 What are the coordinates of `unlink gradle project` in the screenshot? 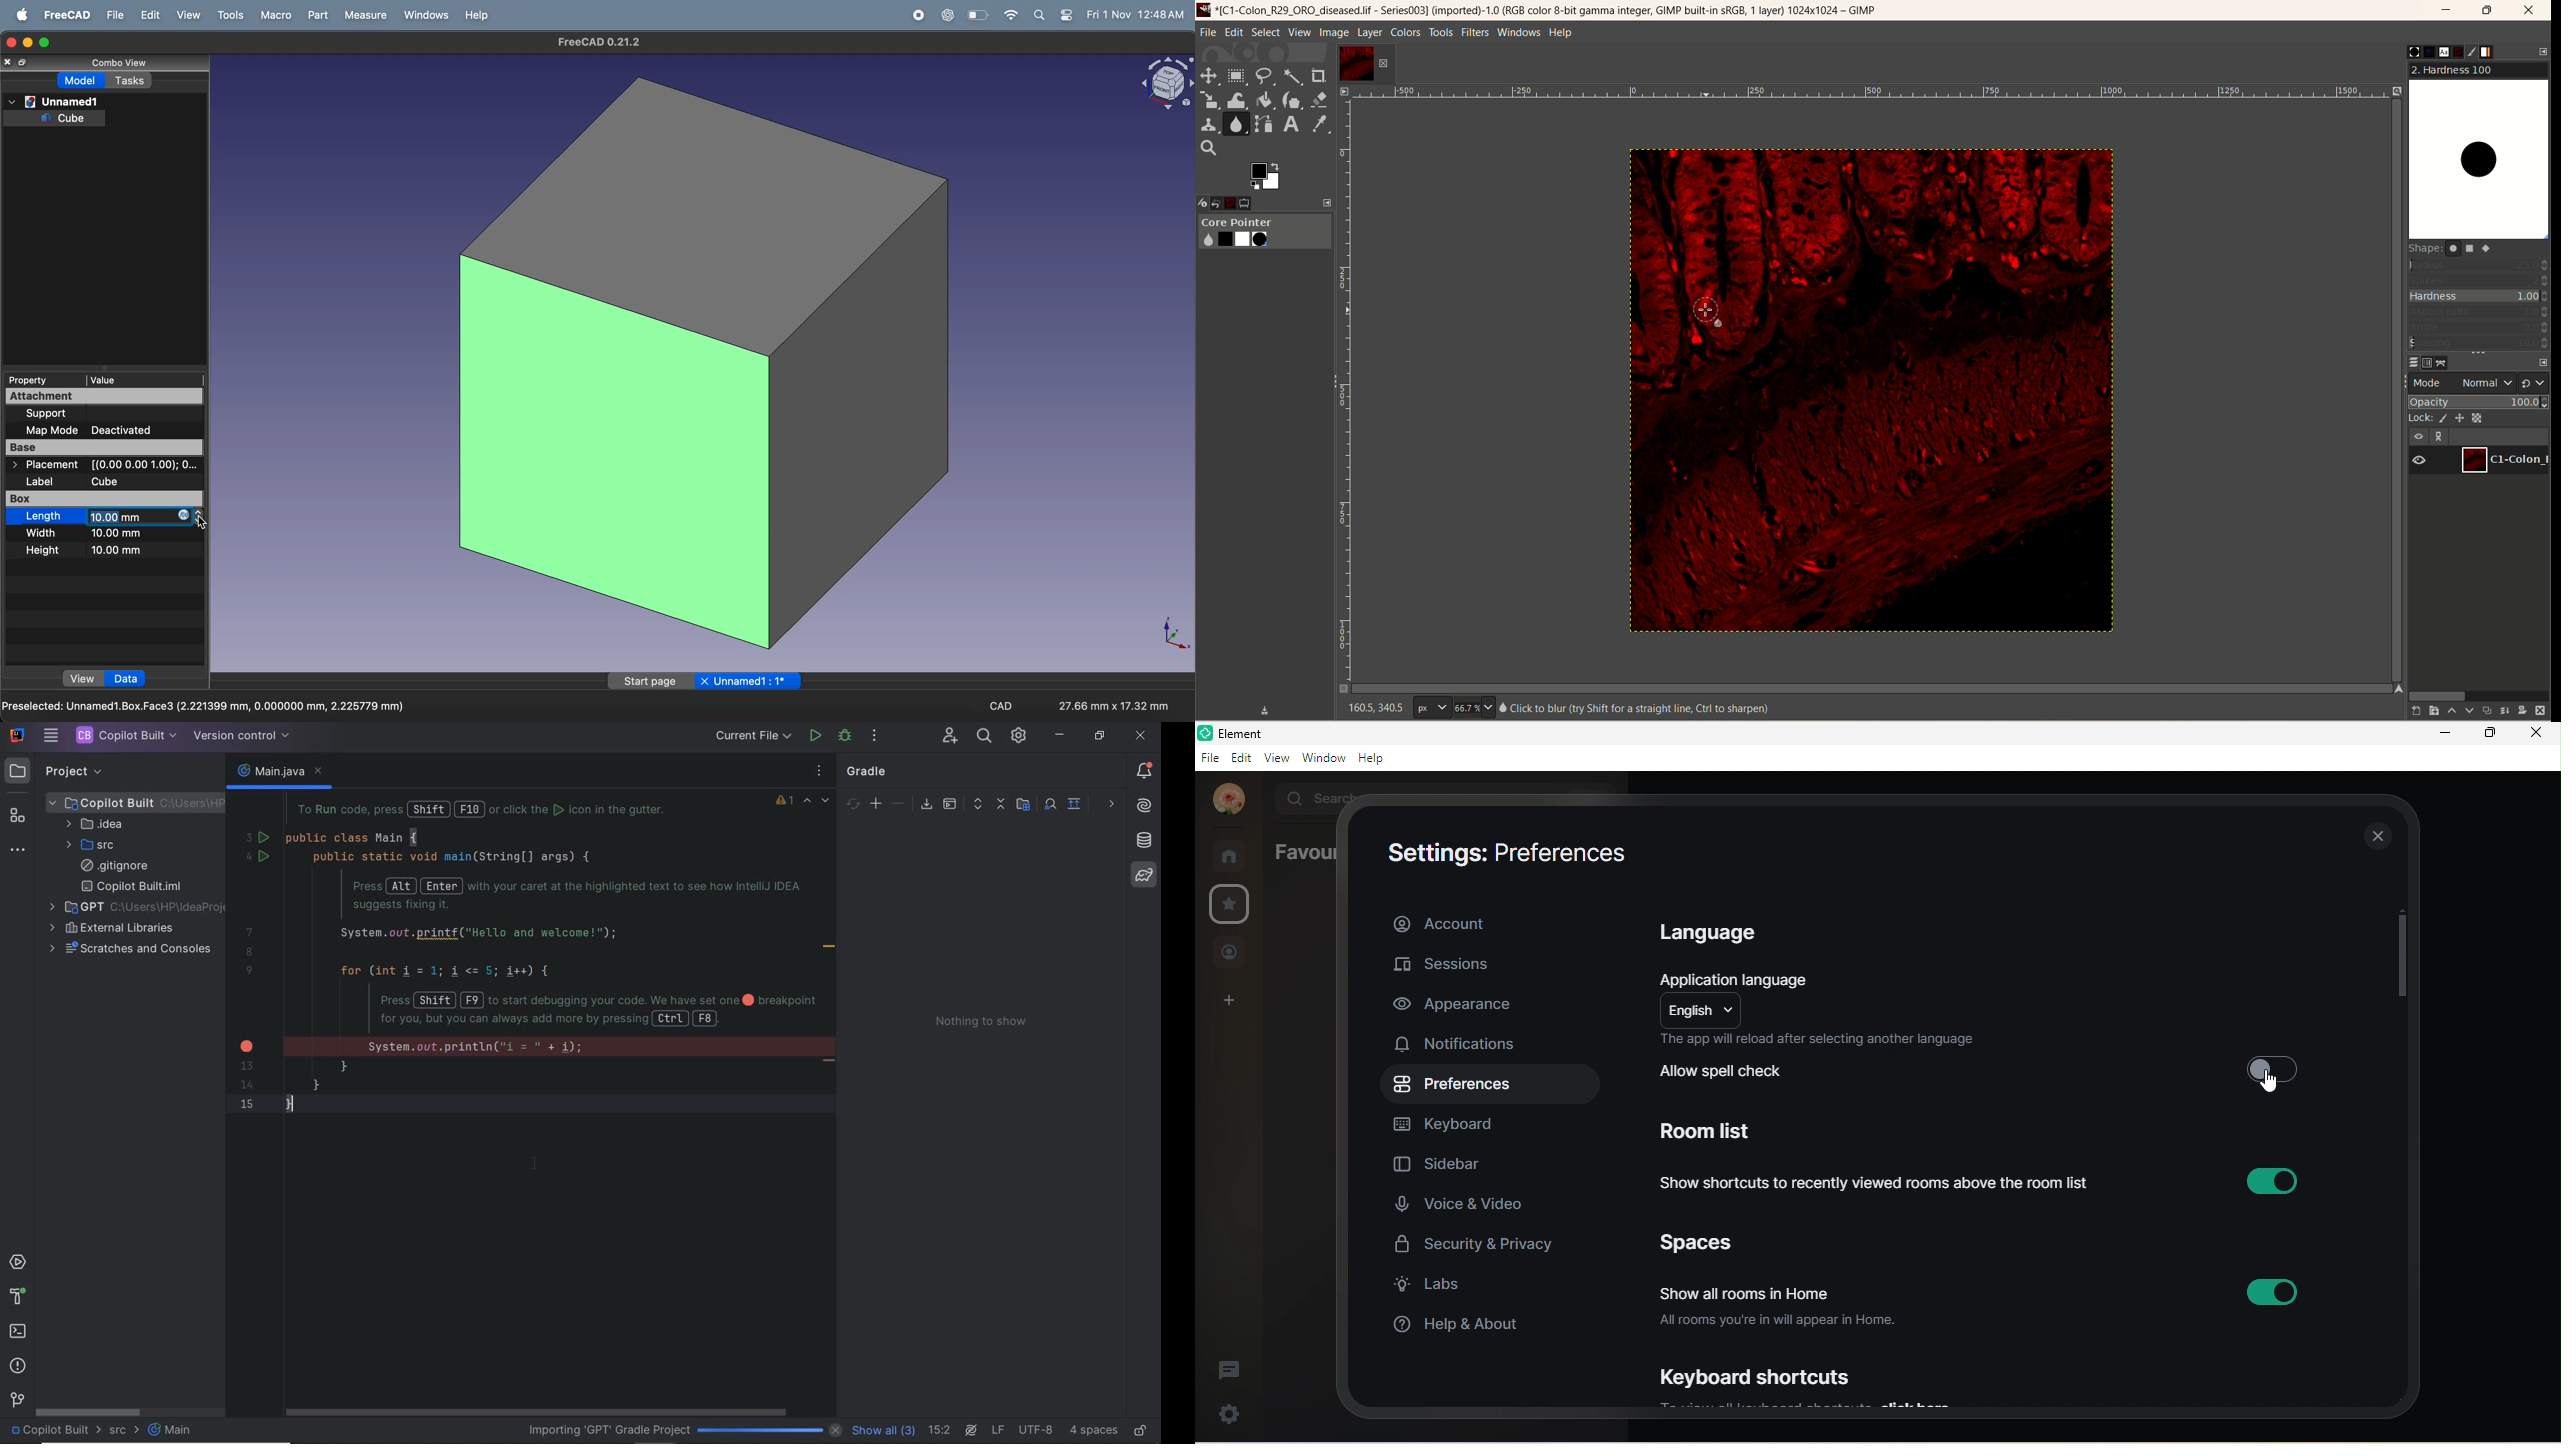 It's located at (900, 804).